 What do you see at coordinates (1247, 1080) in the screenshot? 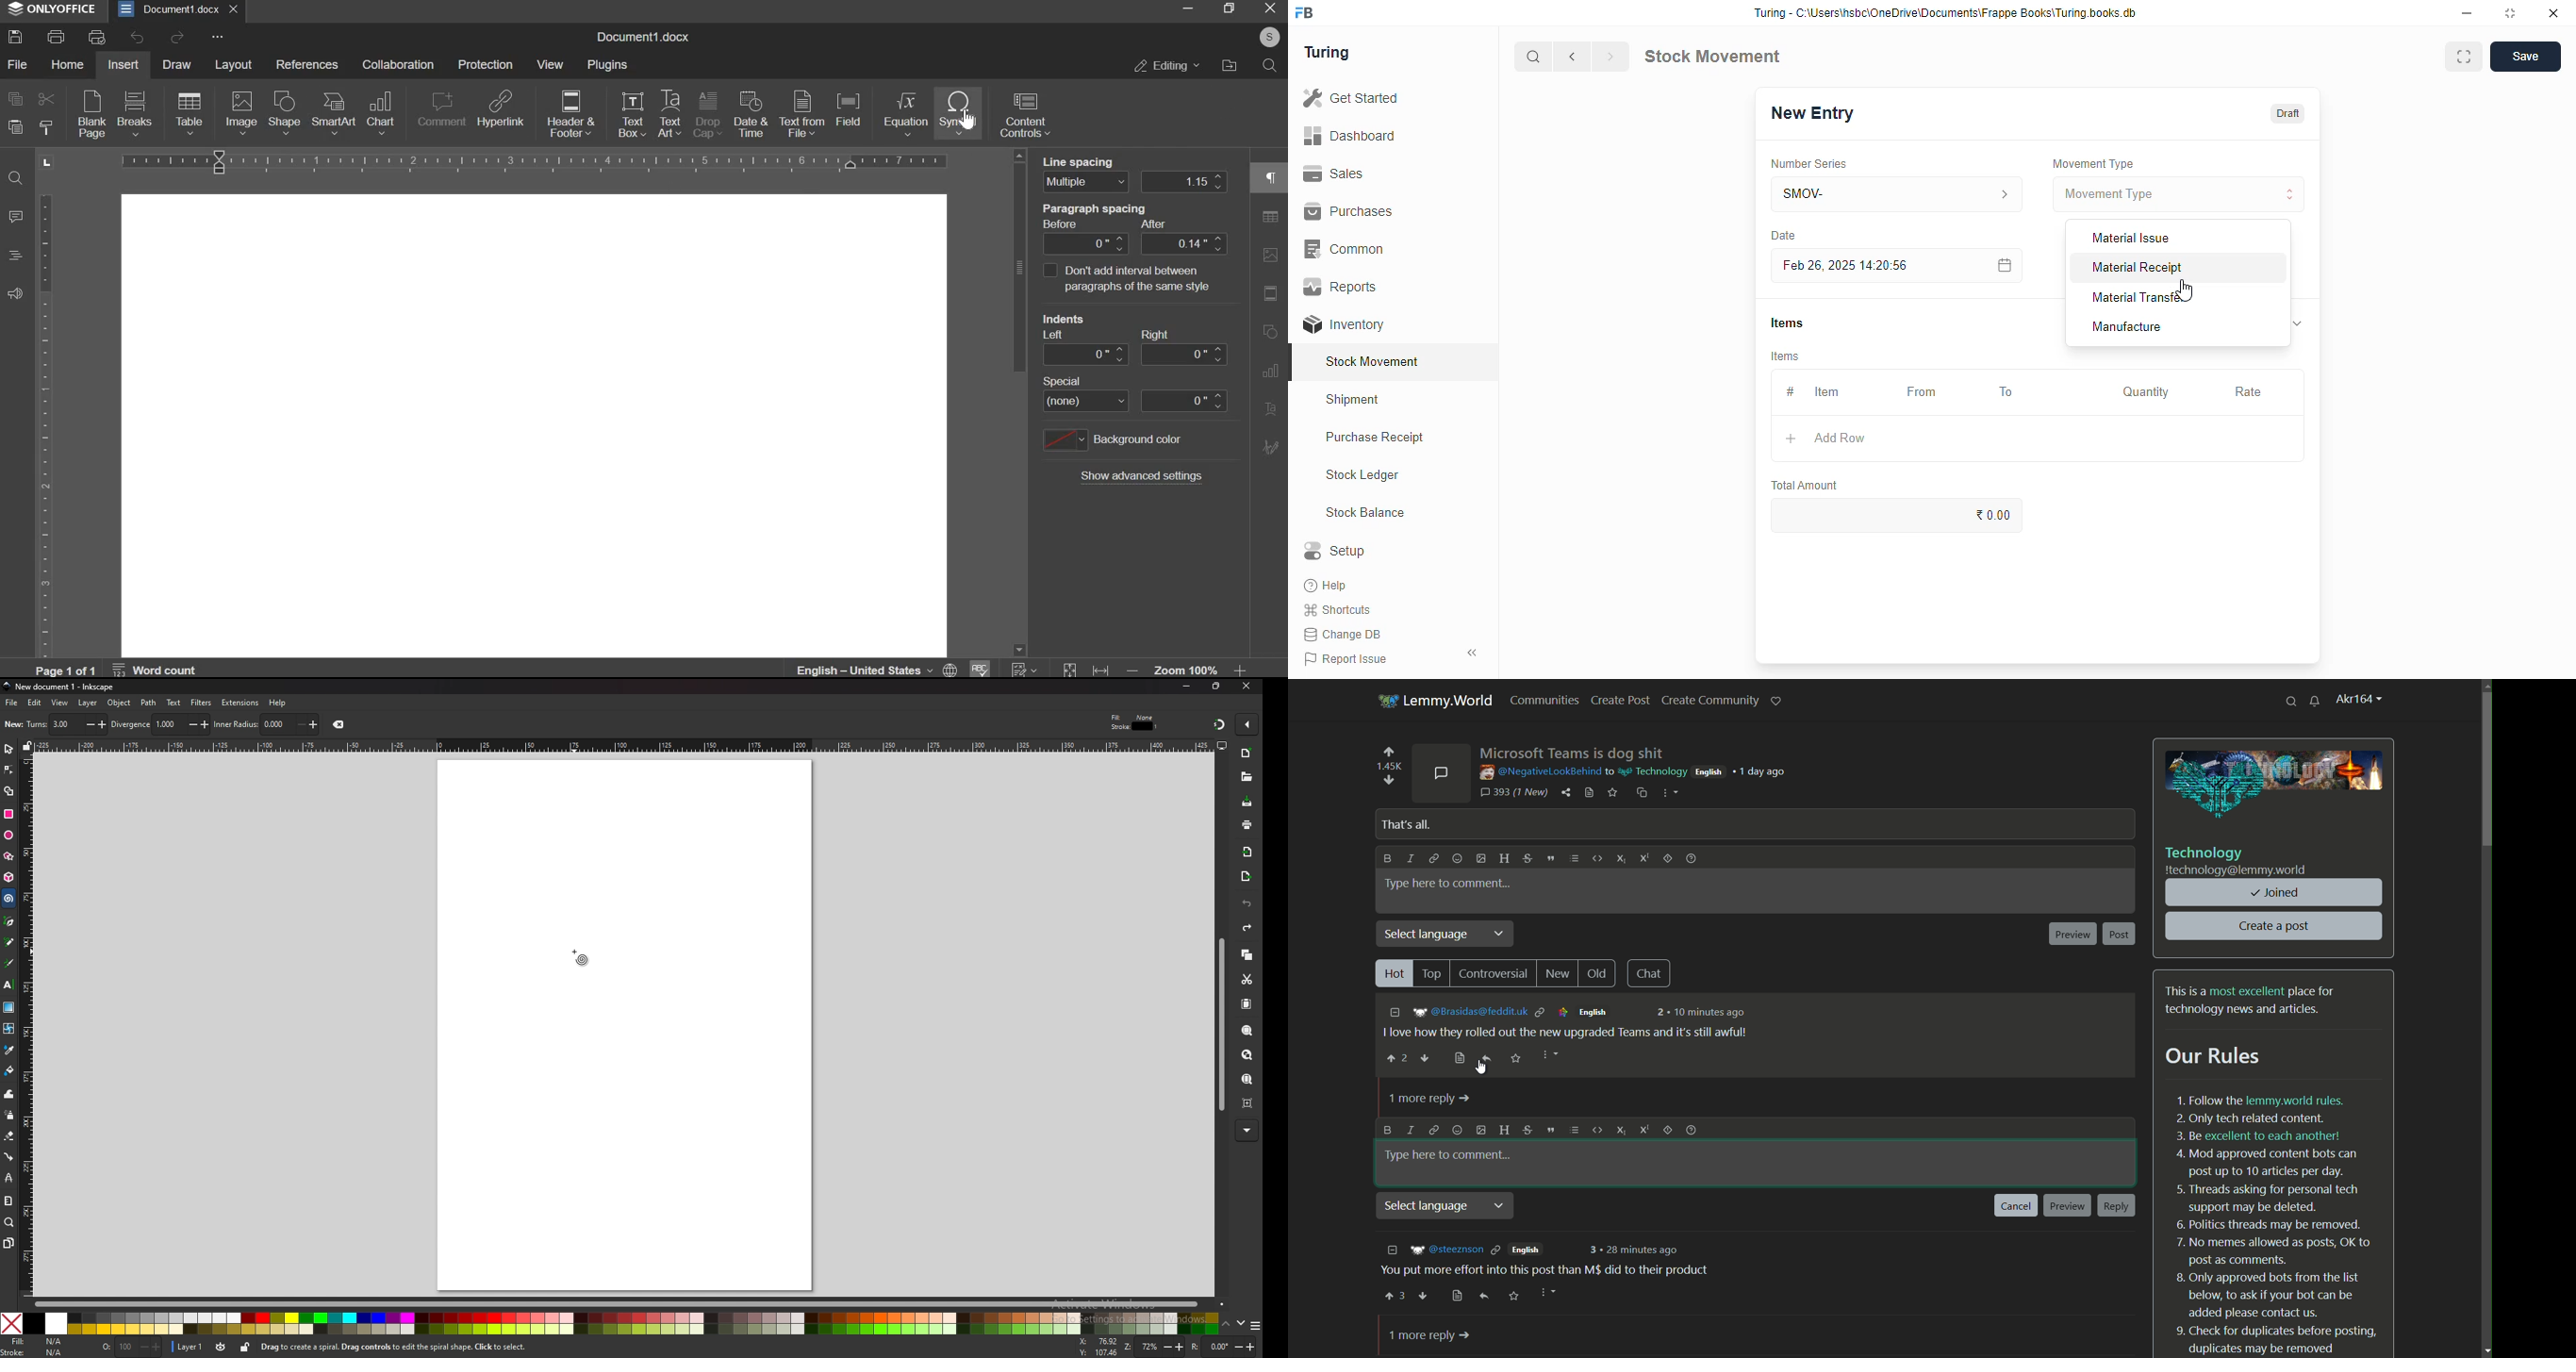
I see `zoom page` at bounding box center [1247, 1080].